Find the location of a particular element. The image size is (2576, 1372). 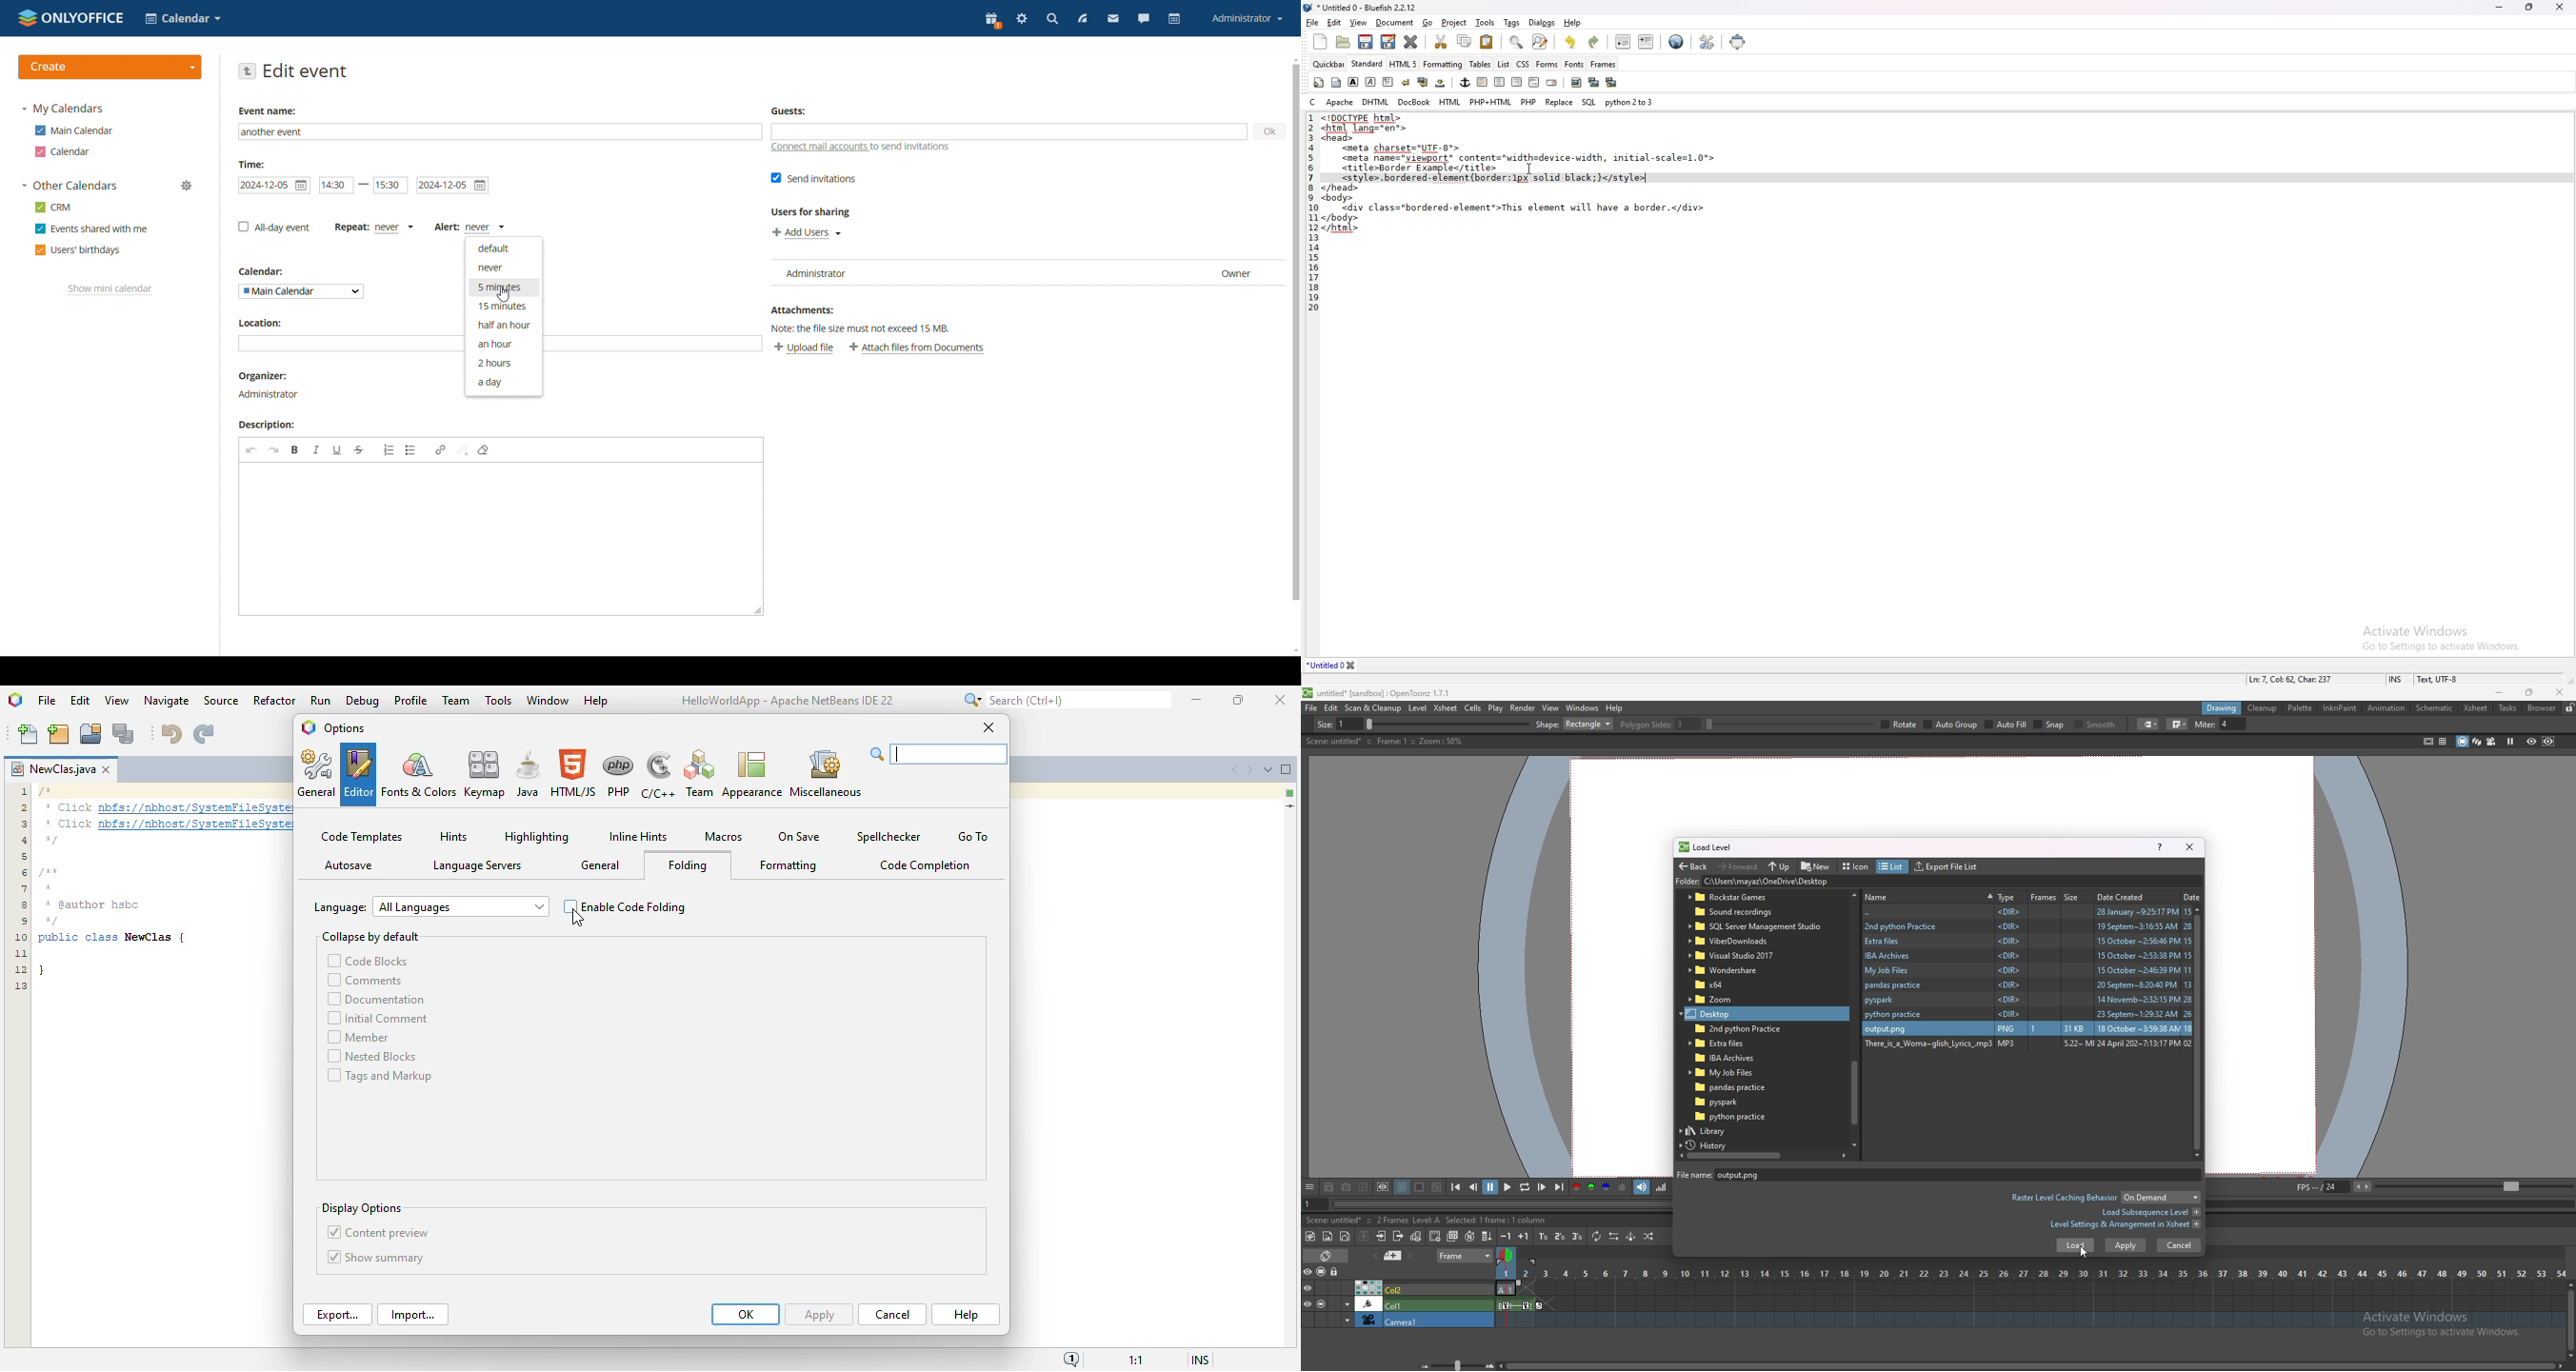

users' birthdays is located at coordinates (78, 251).